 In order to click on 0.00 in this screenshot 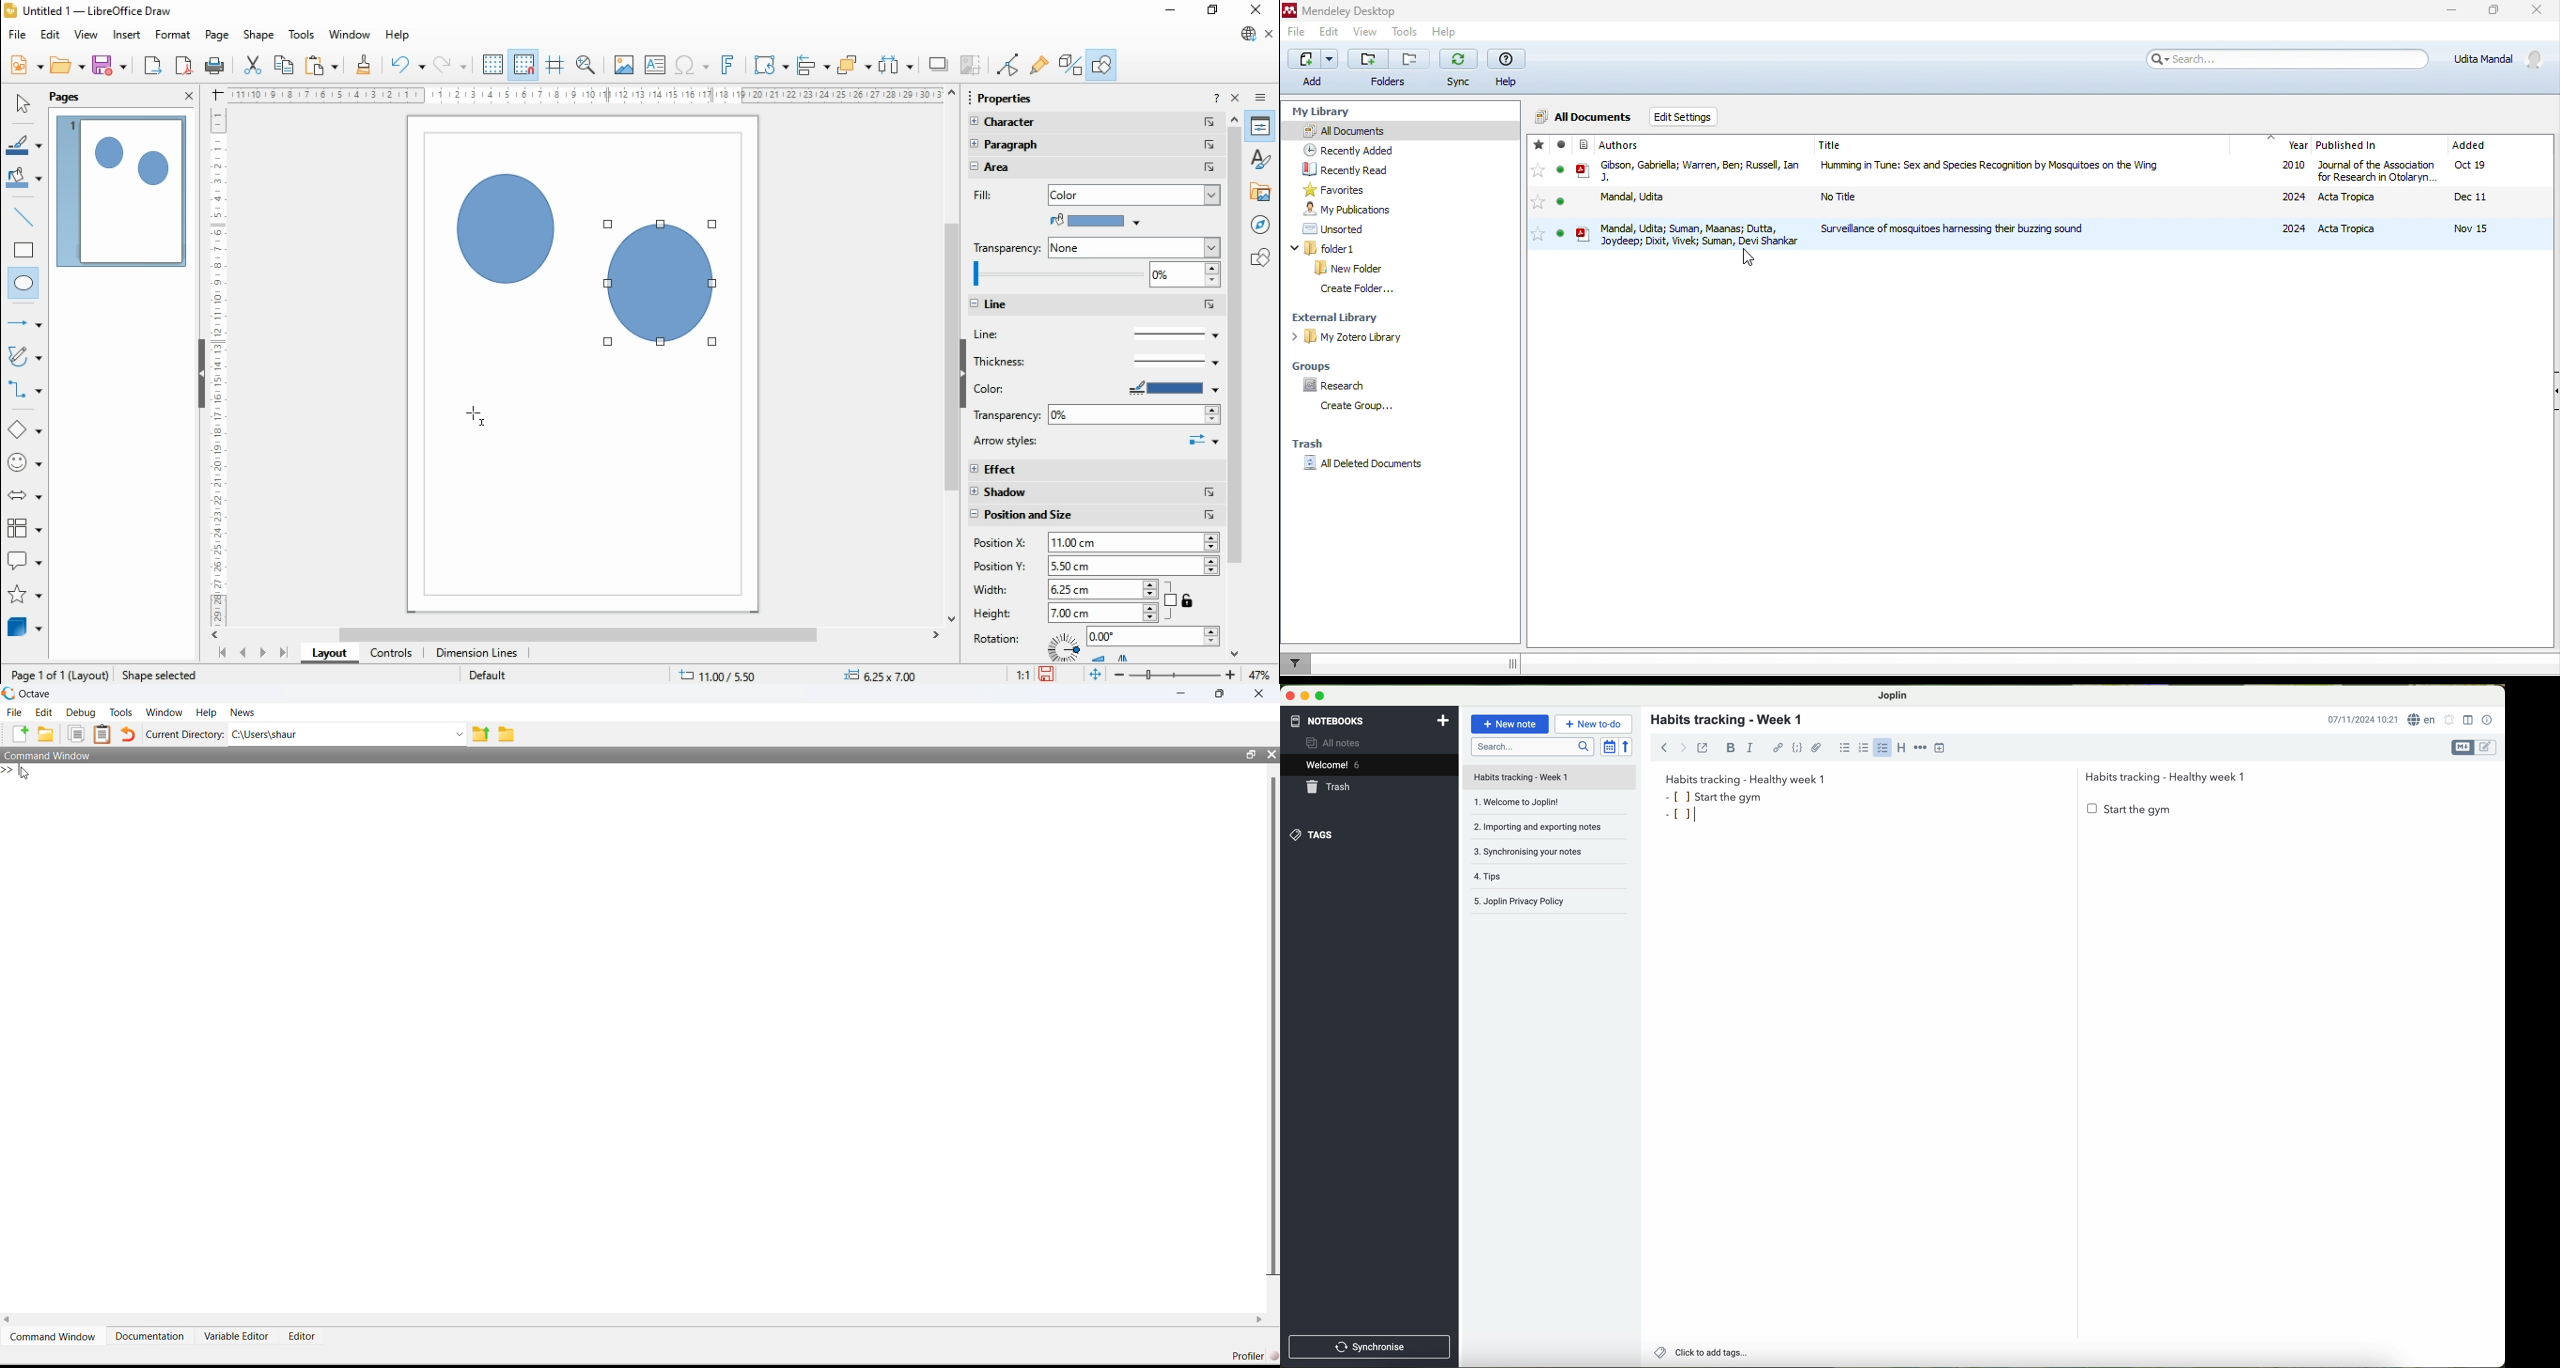, I will do `click(1153, 637)`.